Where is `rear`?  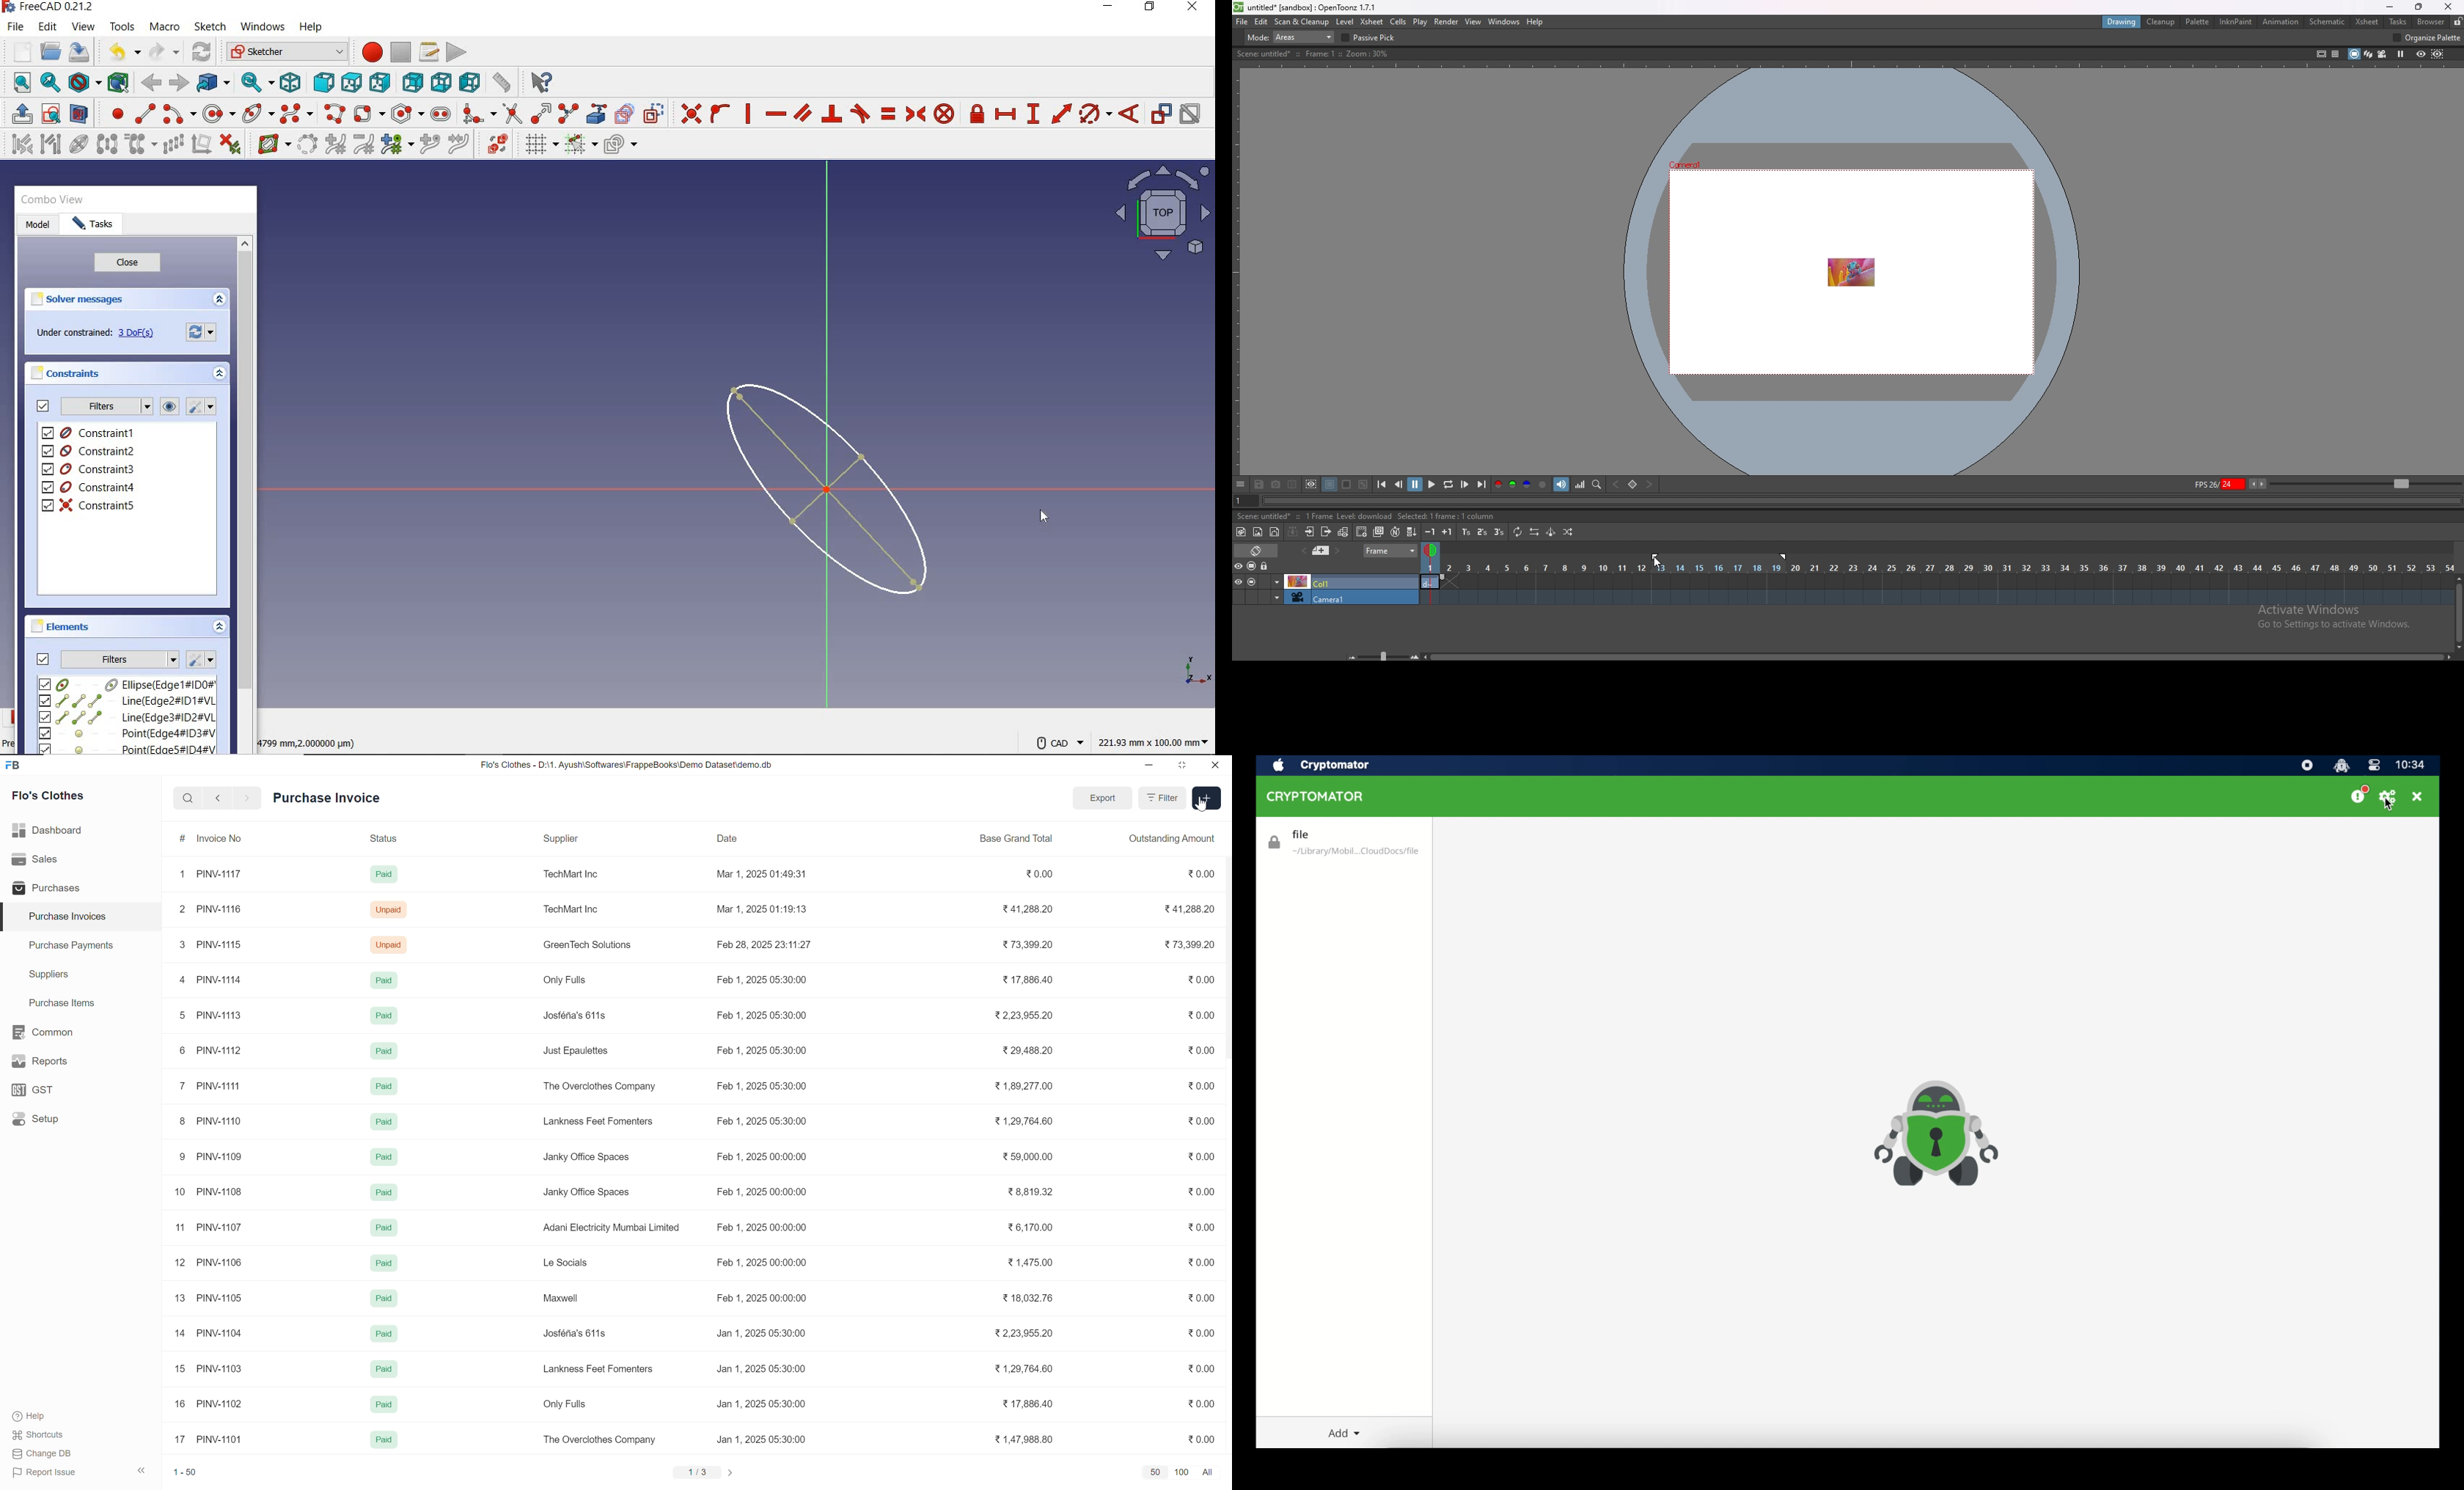
rear is located at coordinates (412, 82).